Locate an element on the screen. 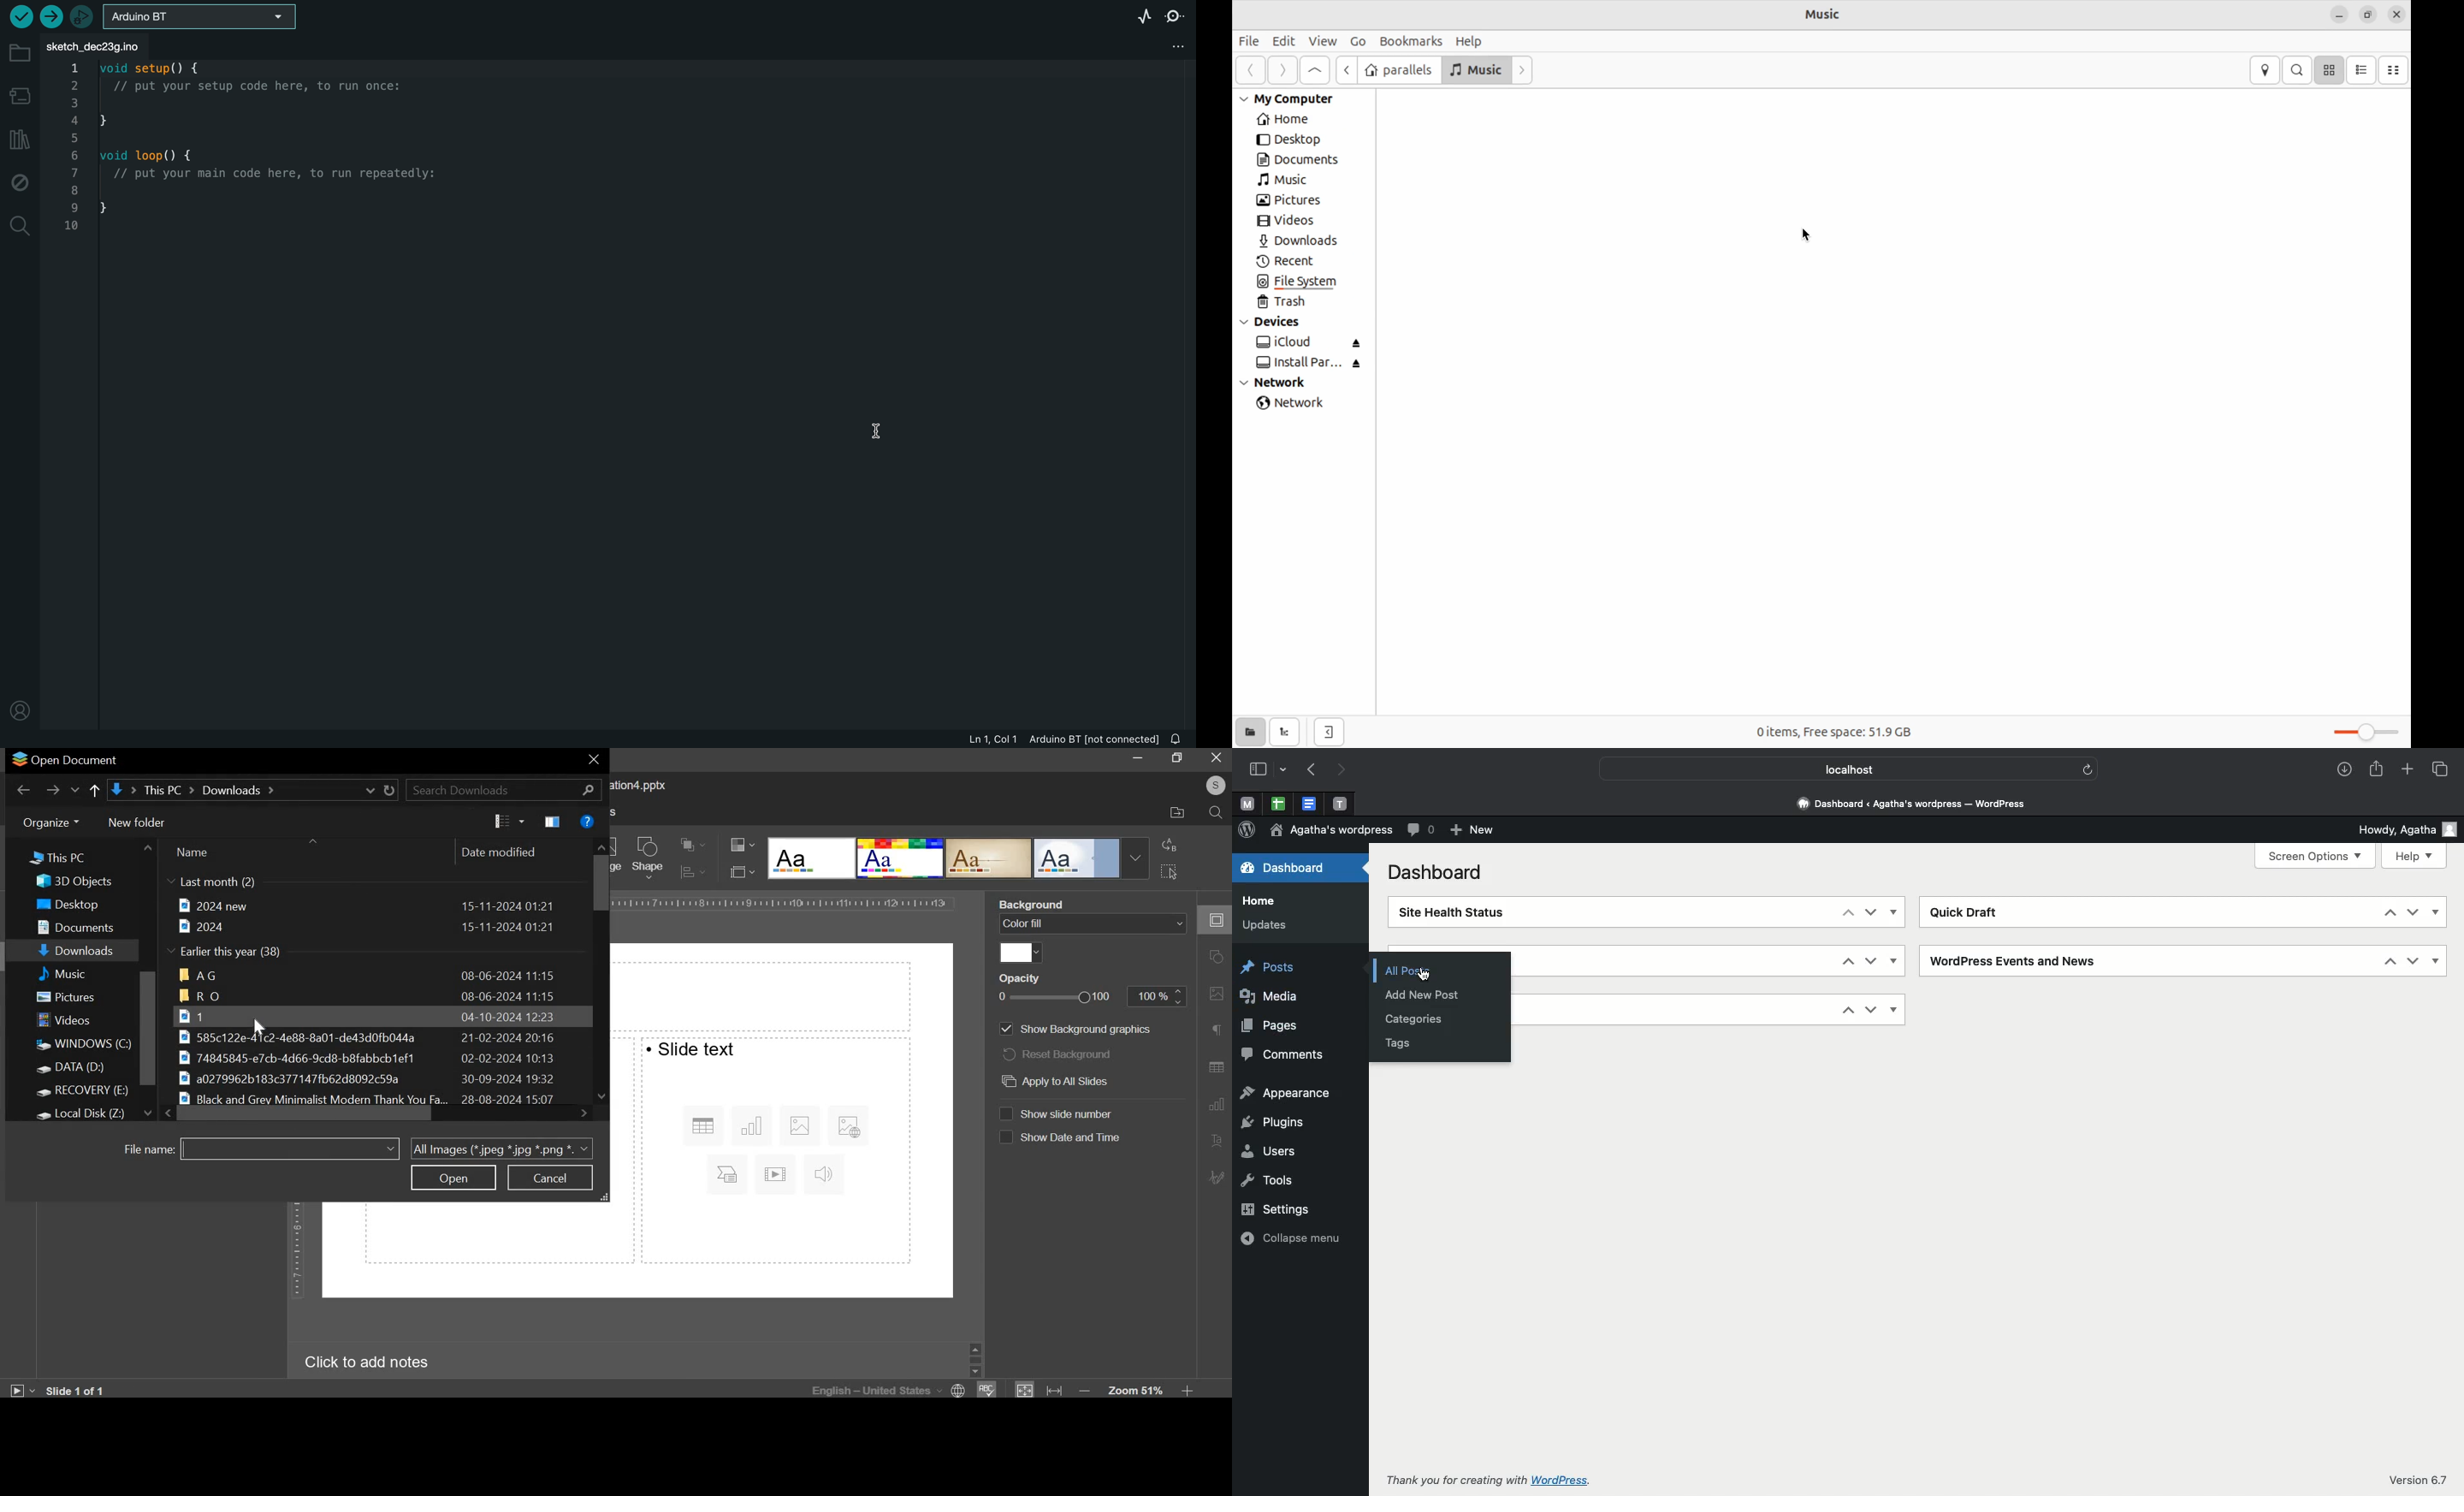 This screenshot has height=1512, width=2464. paragraph settings is located at coordinates (1215, 1030).